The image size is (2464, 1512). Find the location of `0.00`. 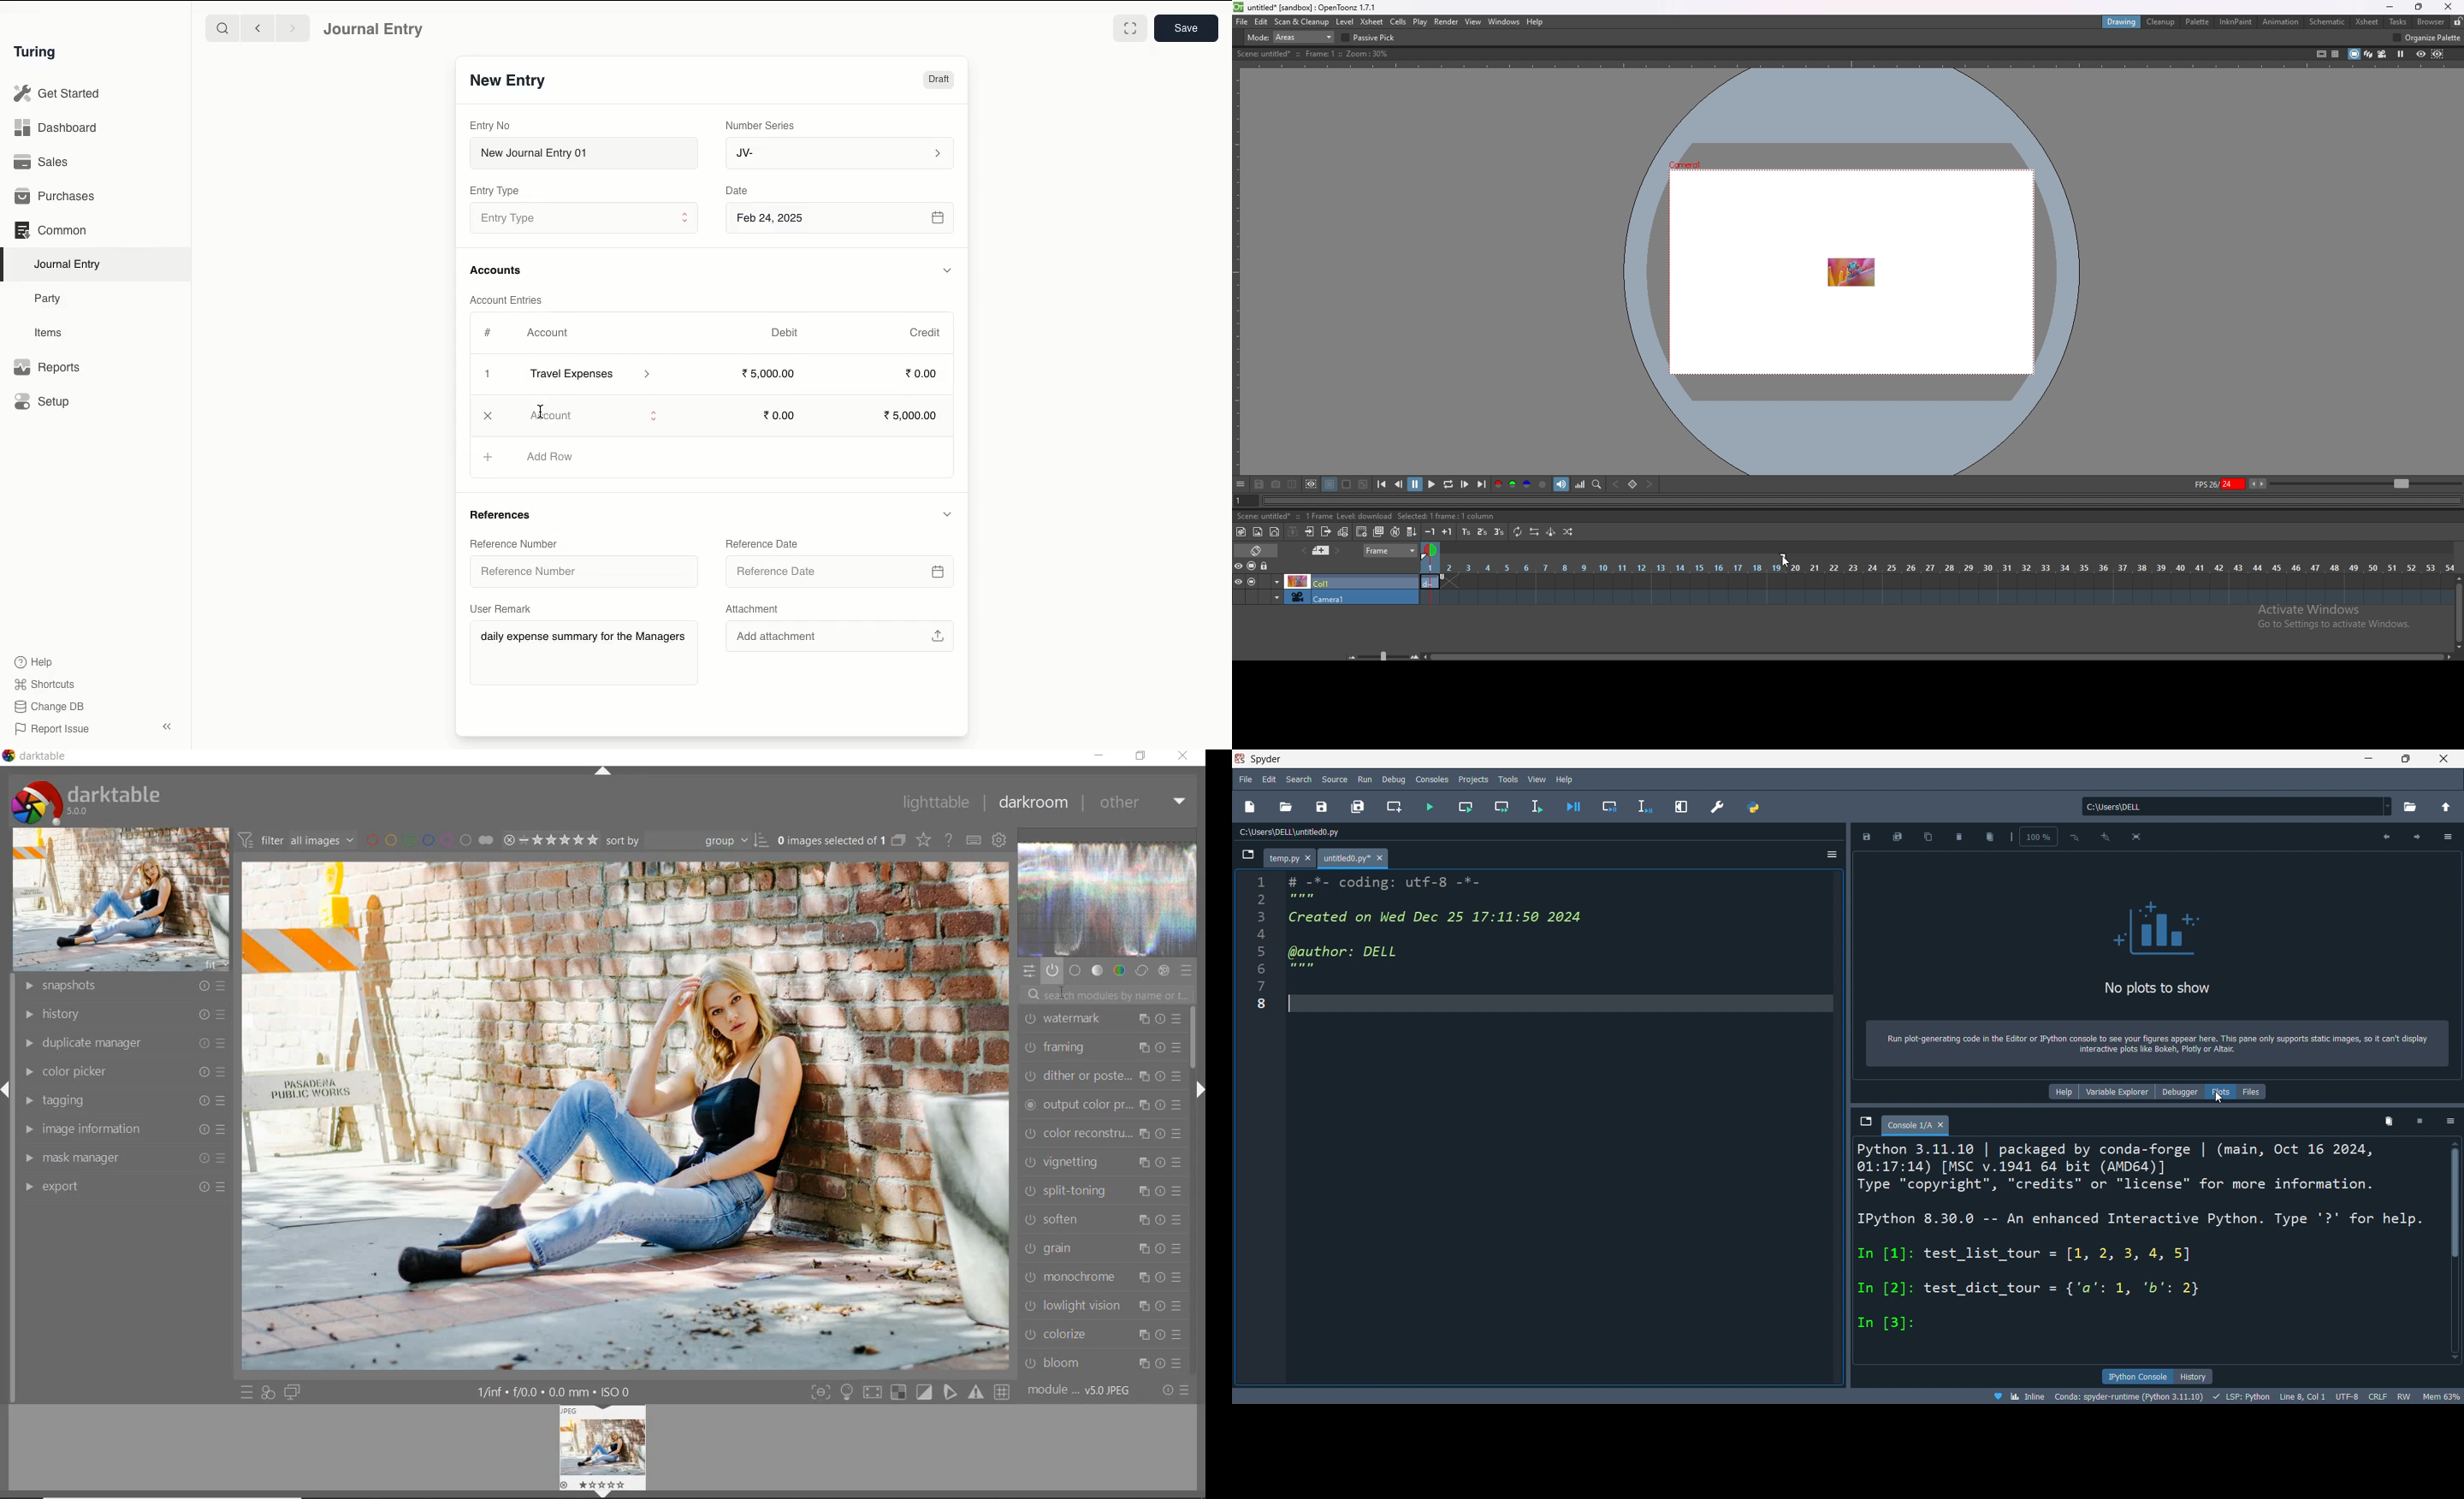

0.00 is located at coordinates (780, 416).